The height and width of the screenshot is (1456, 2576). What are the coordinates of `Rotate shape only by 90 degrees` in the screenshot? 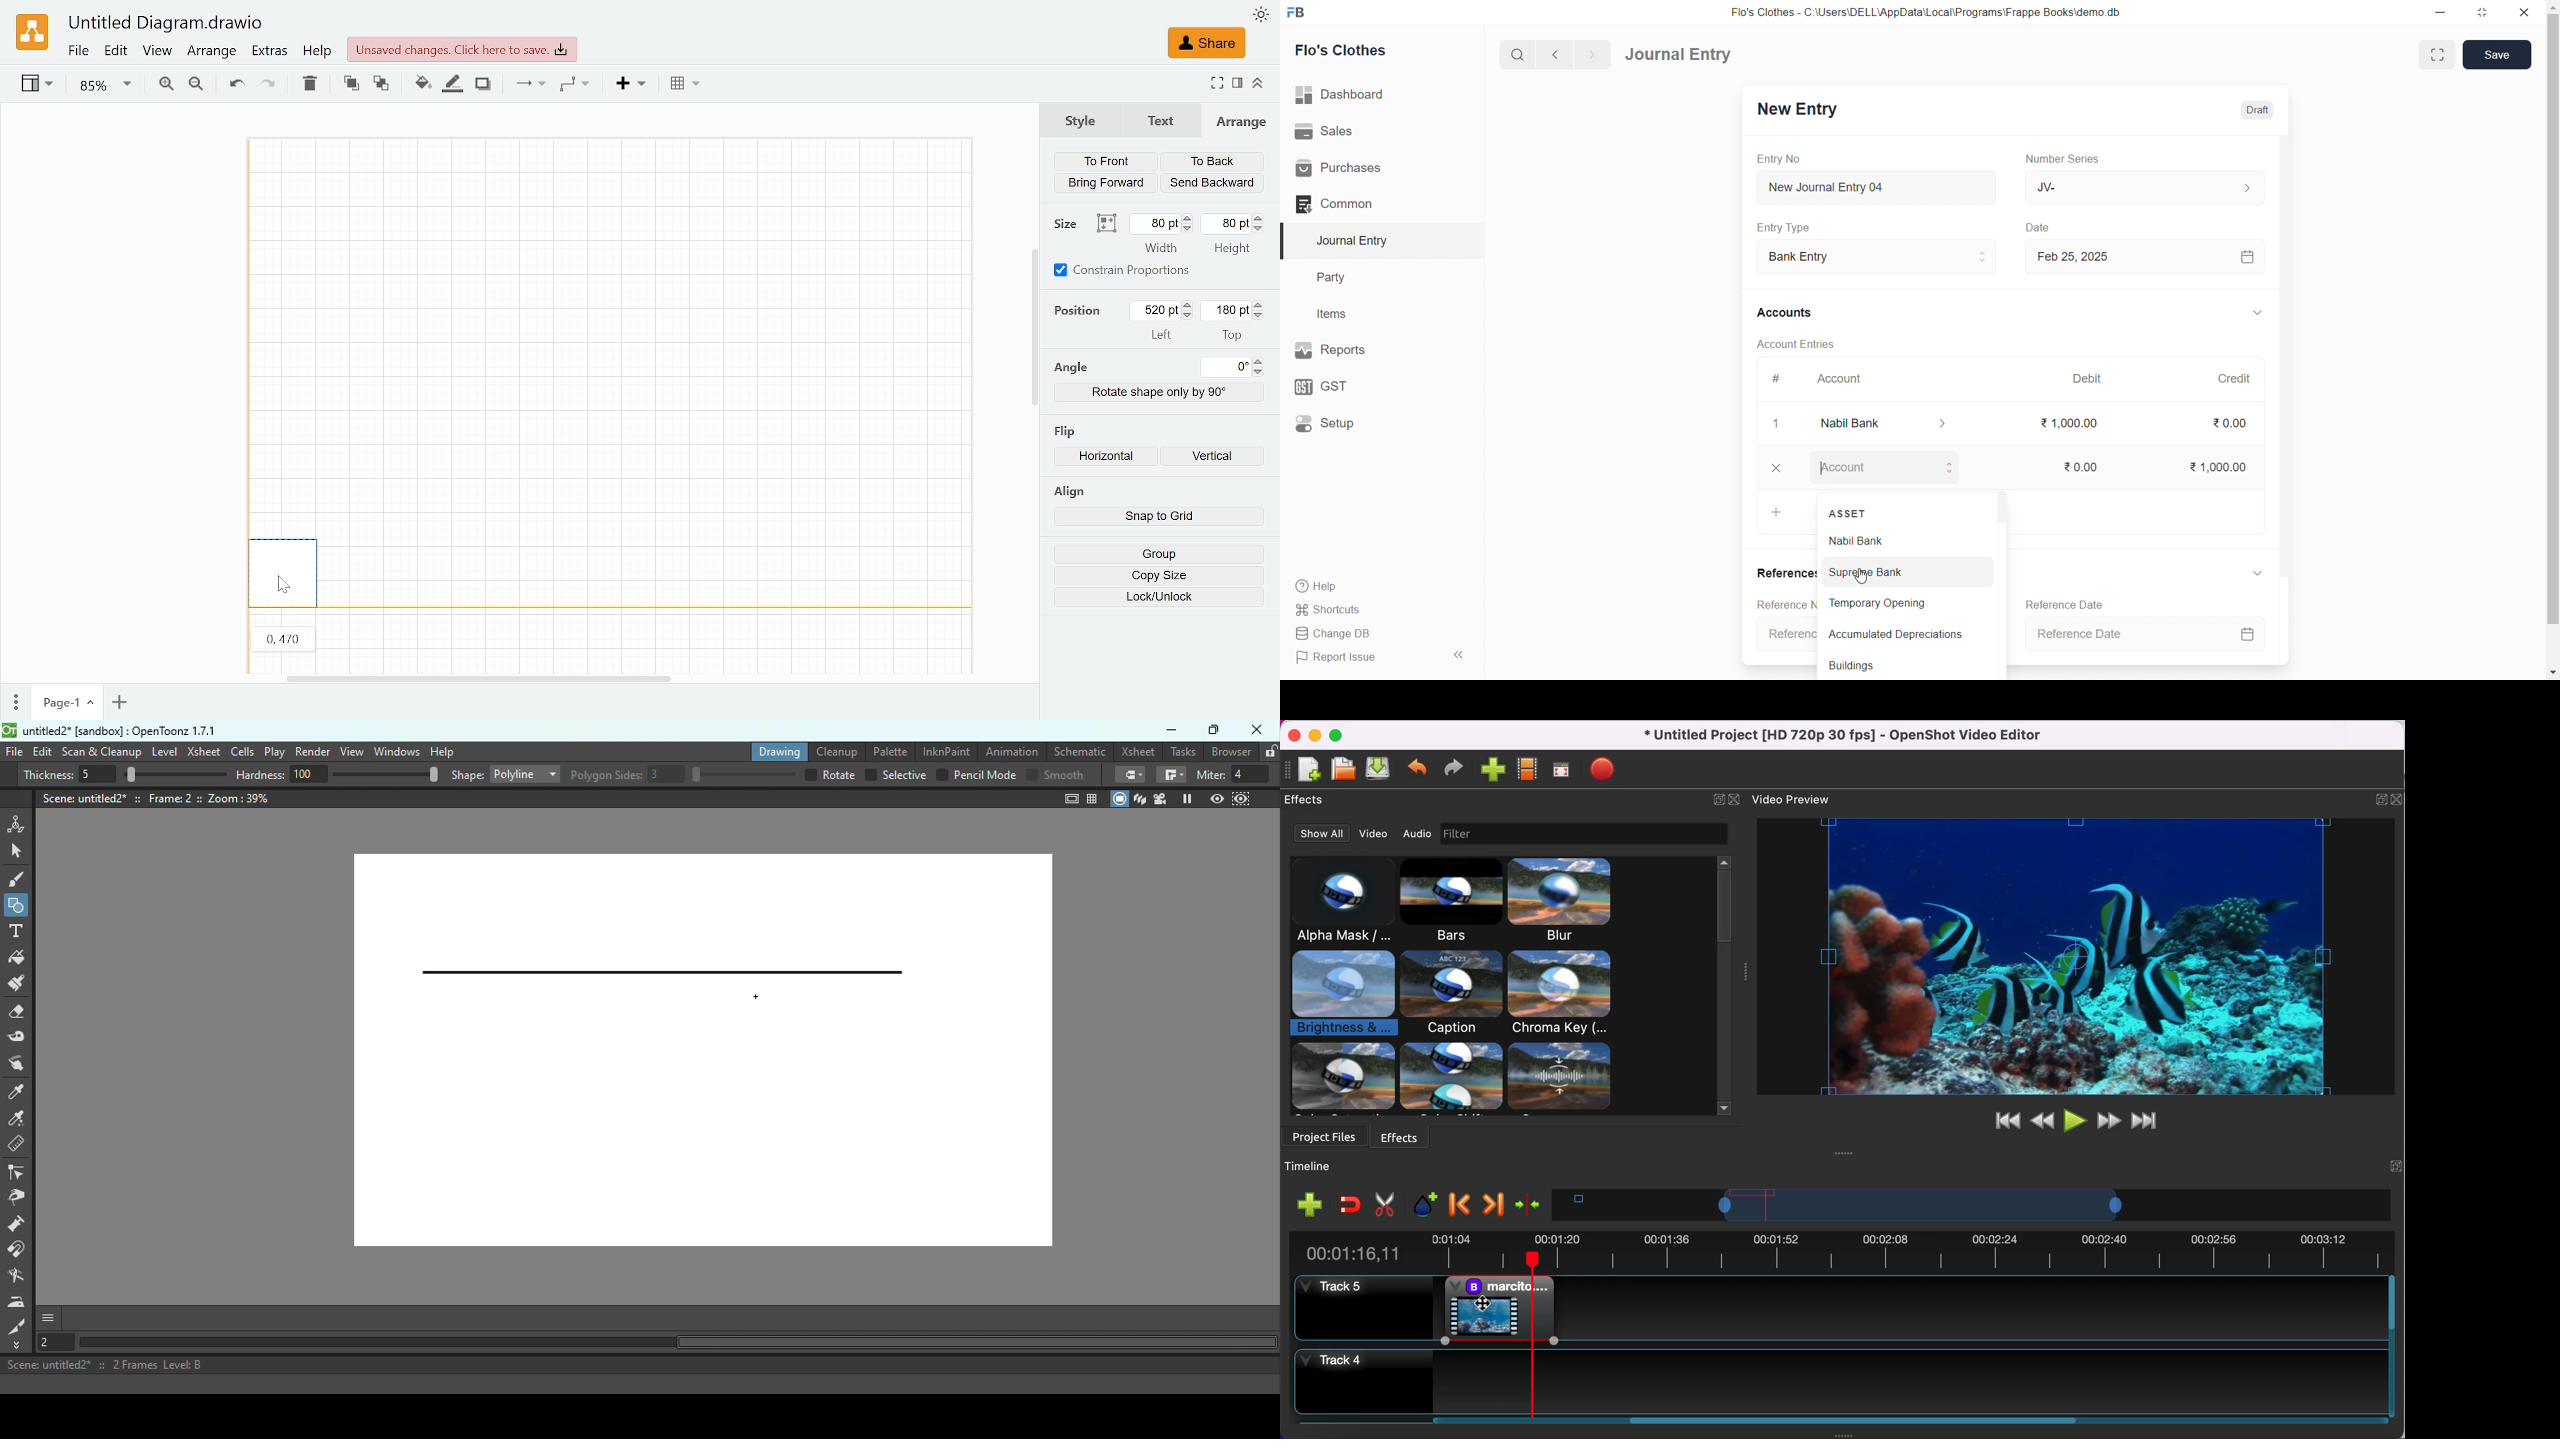 It's located at (1160, 392).